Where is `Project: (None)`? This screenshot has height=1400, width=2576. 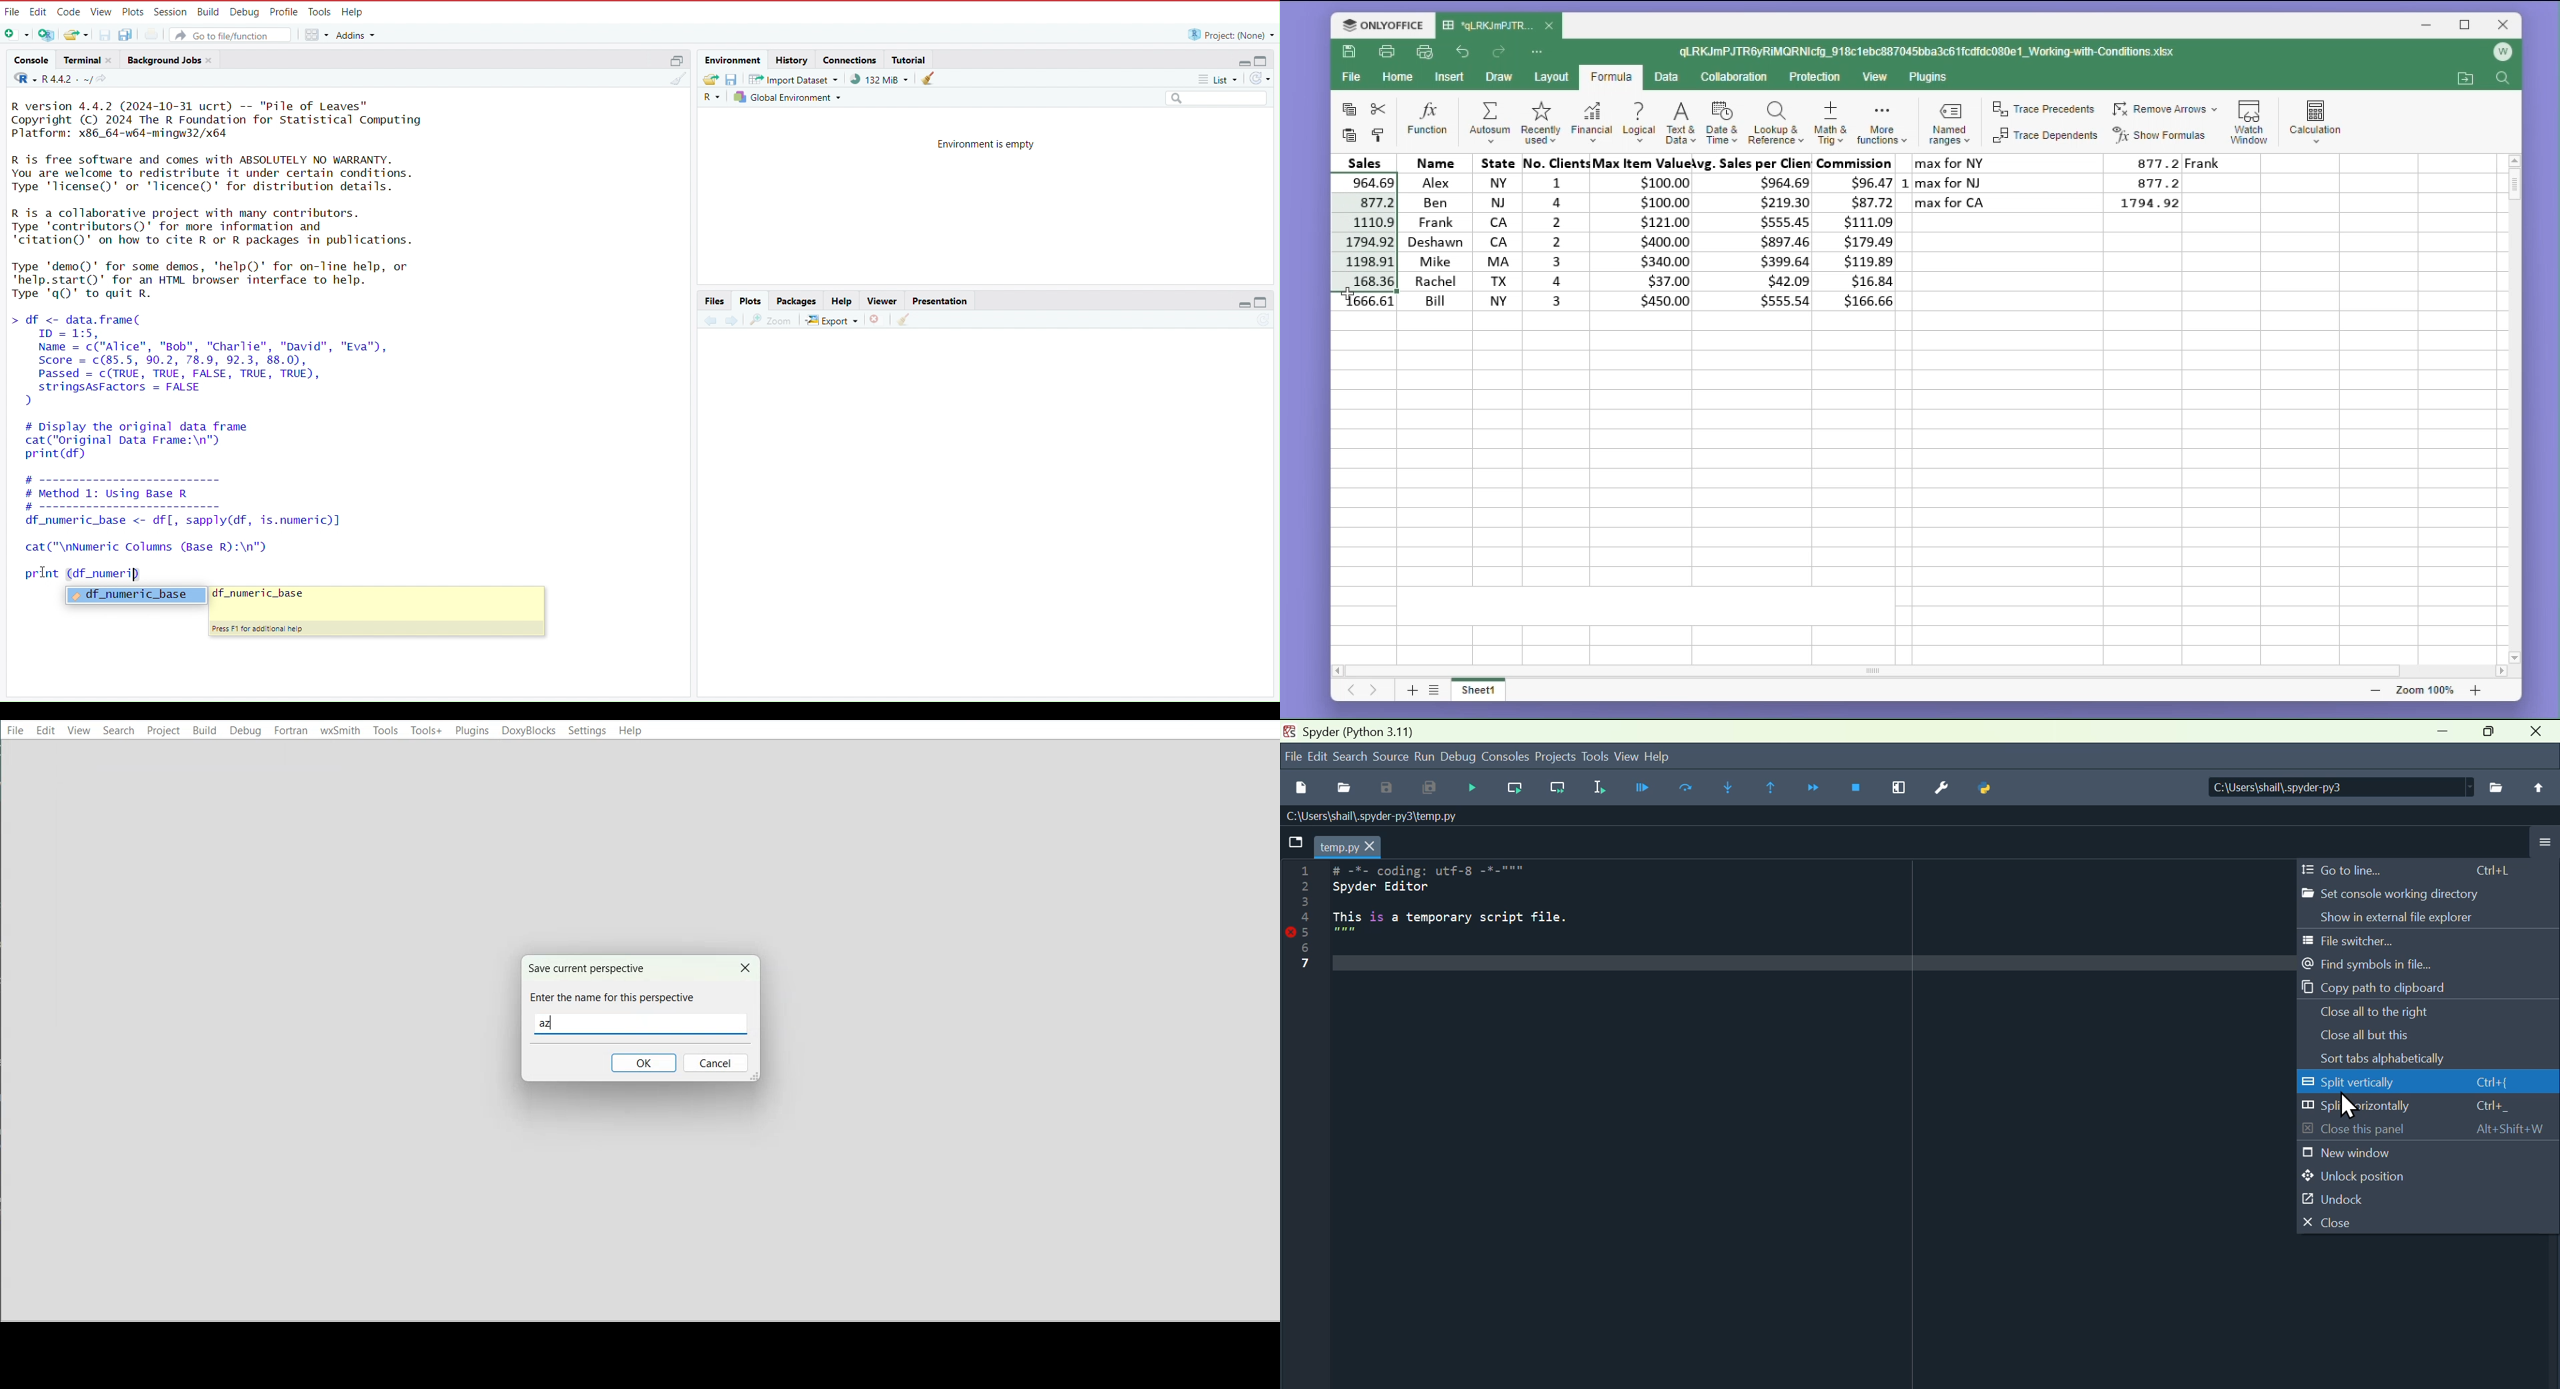 Project: (None) is located at coordinates (1228, 34).